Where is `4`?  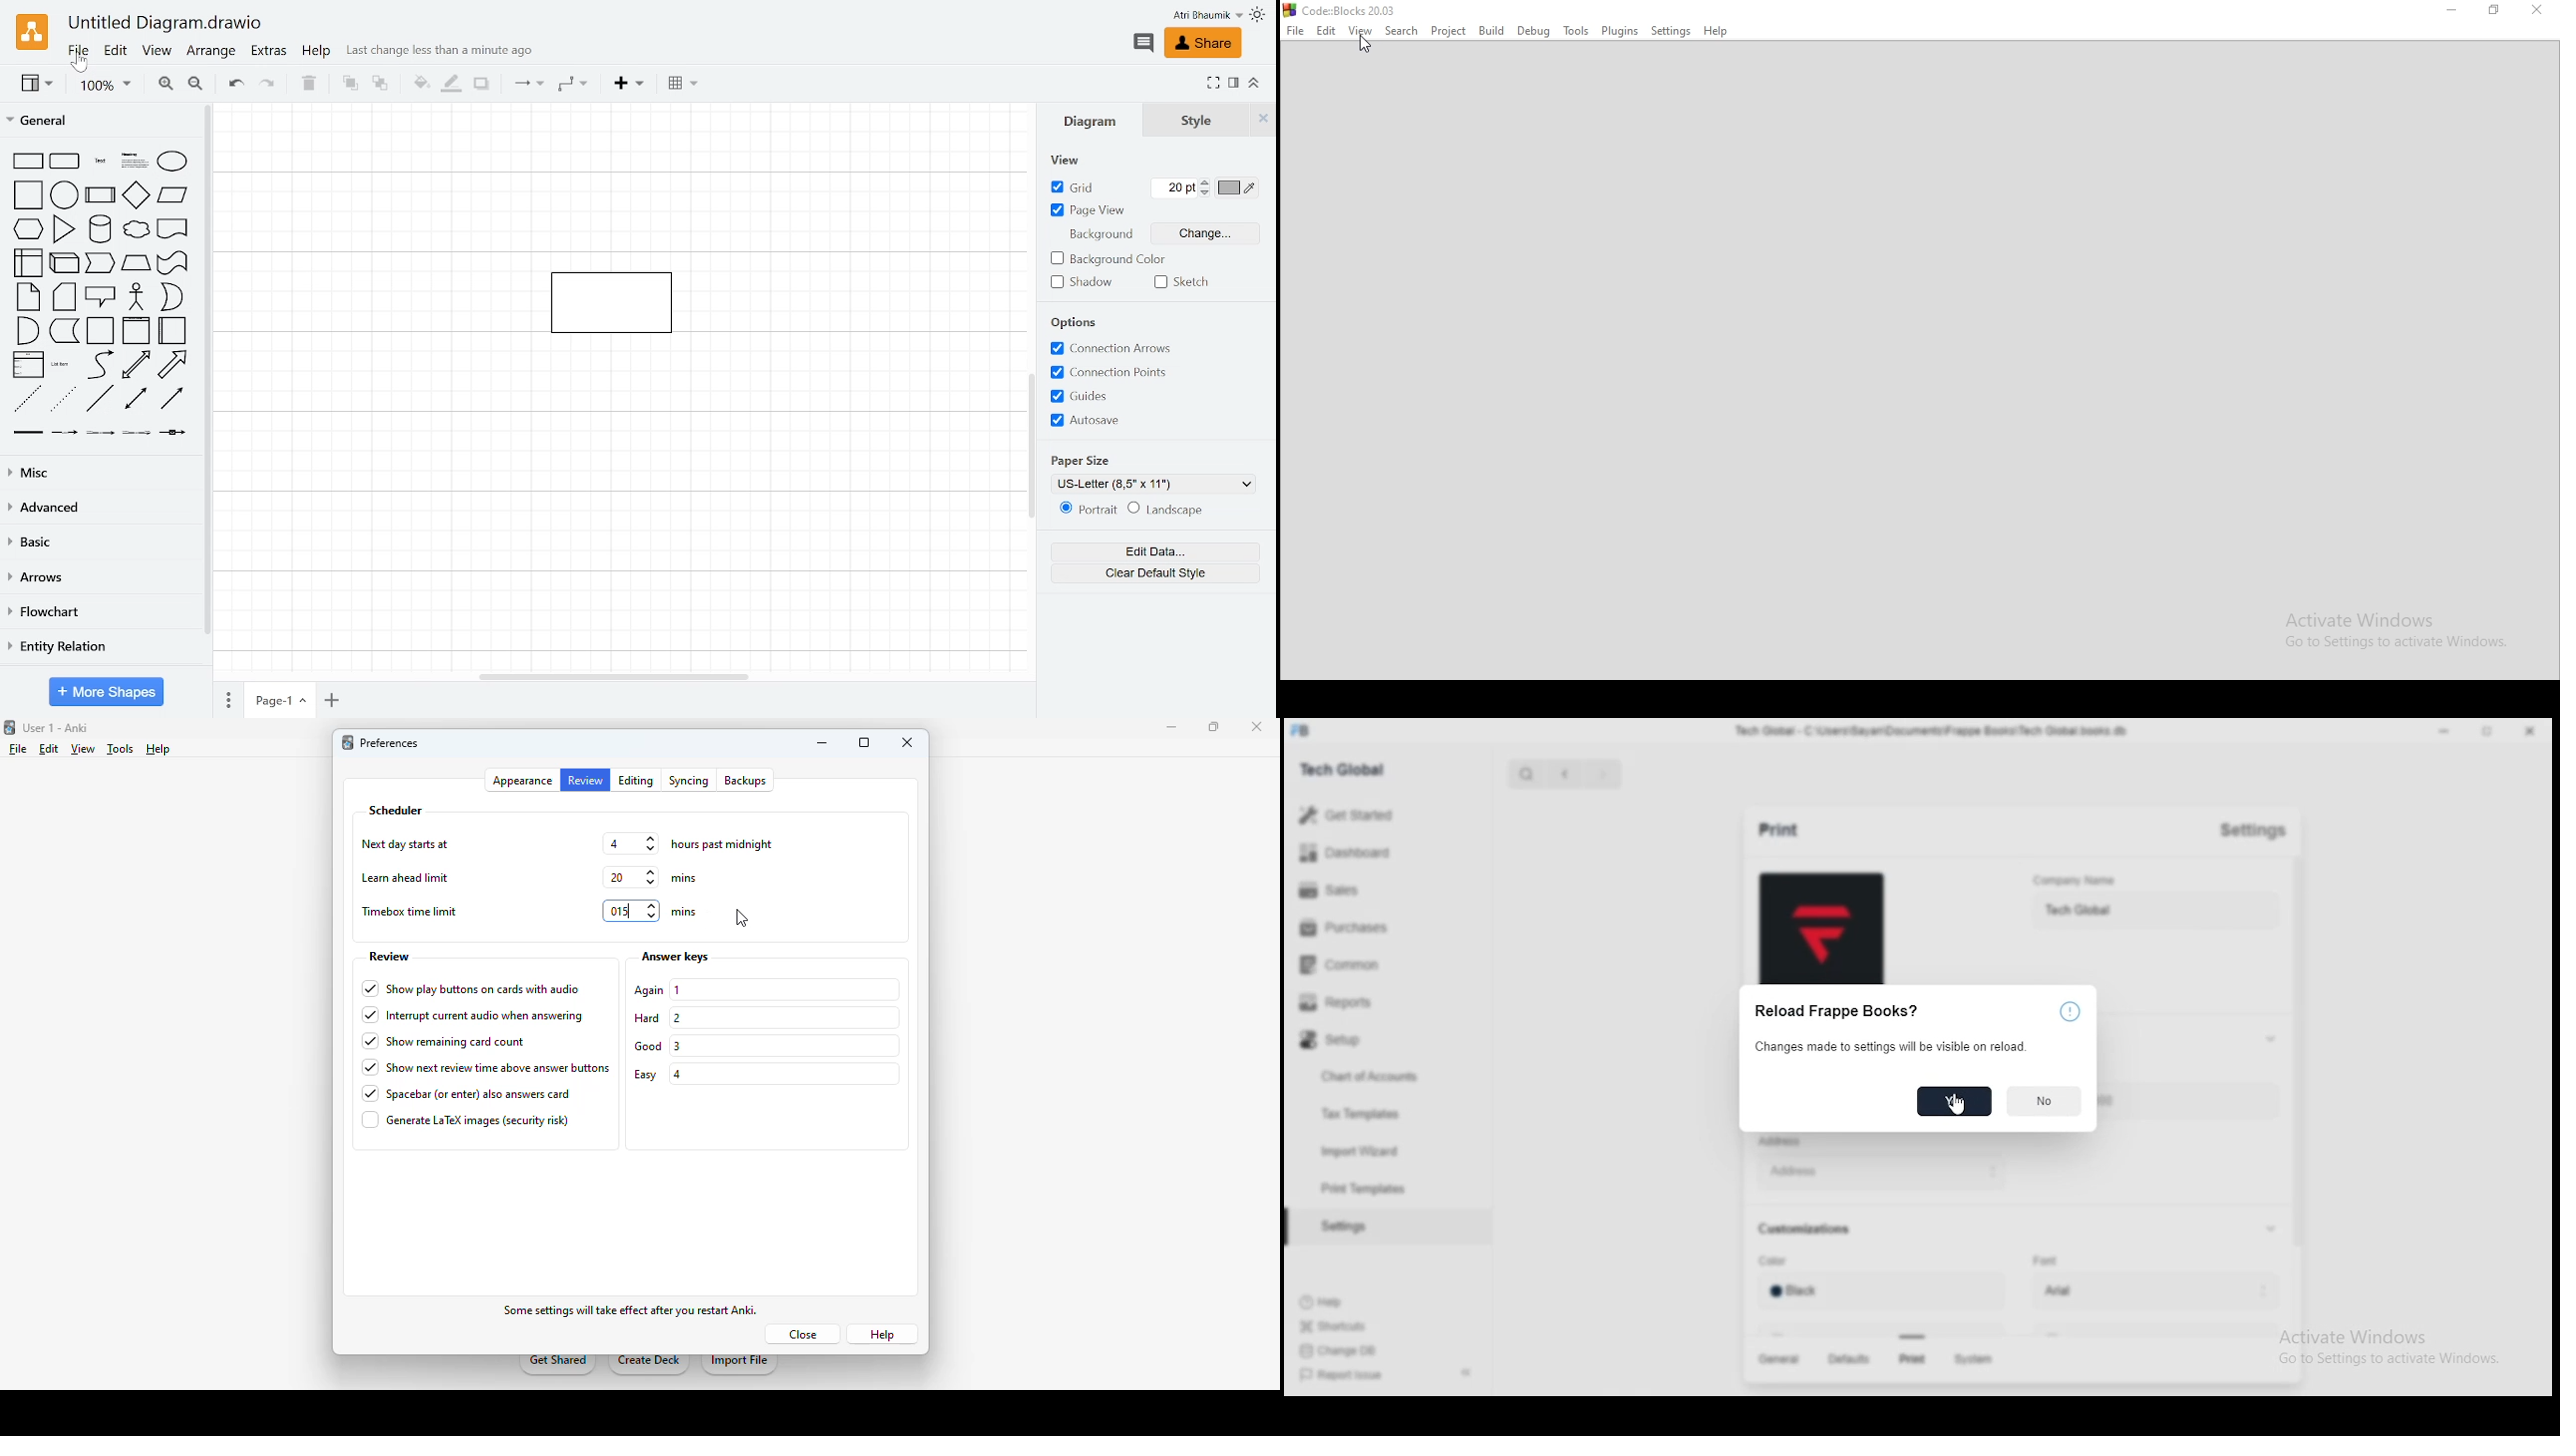
4 is located at coordinates (632, 844).